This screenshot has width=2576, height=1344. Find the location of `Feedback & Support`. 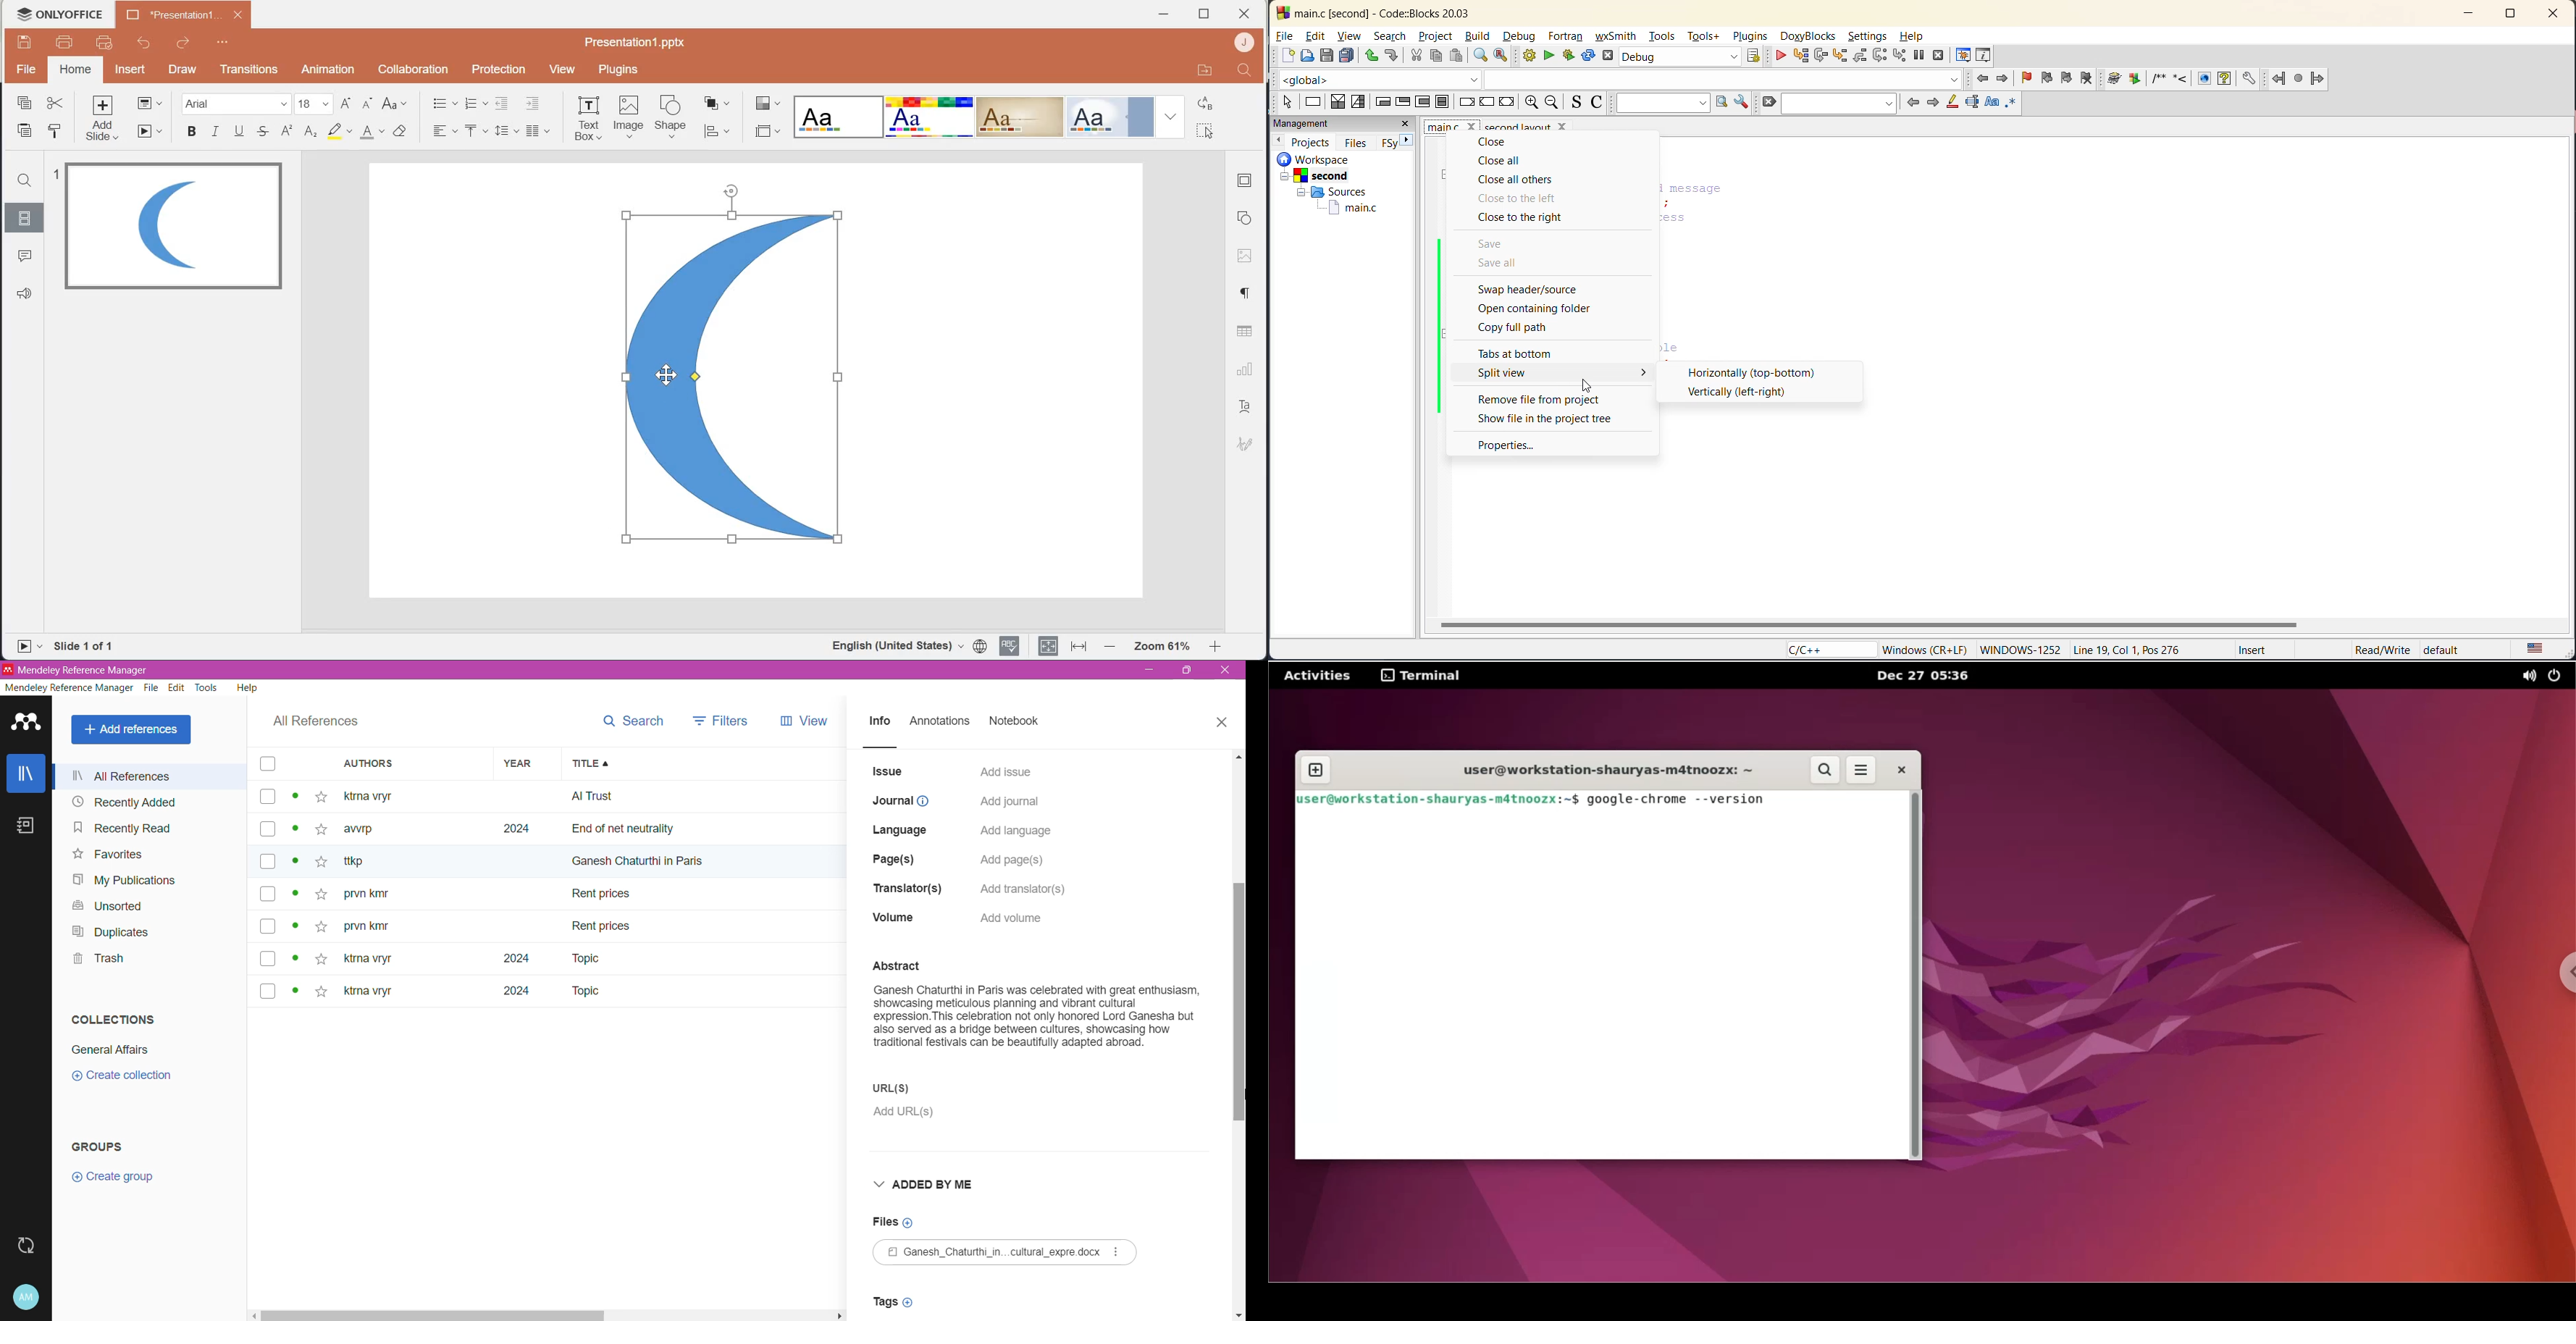

Feedback & Support is located at coordinates (24, 293).